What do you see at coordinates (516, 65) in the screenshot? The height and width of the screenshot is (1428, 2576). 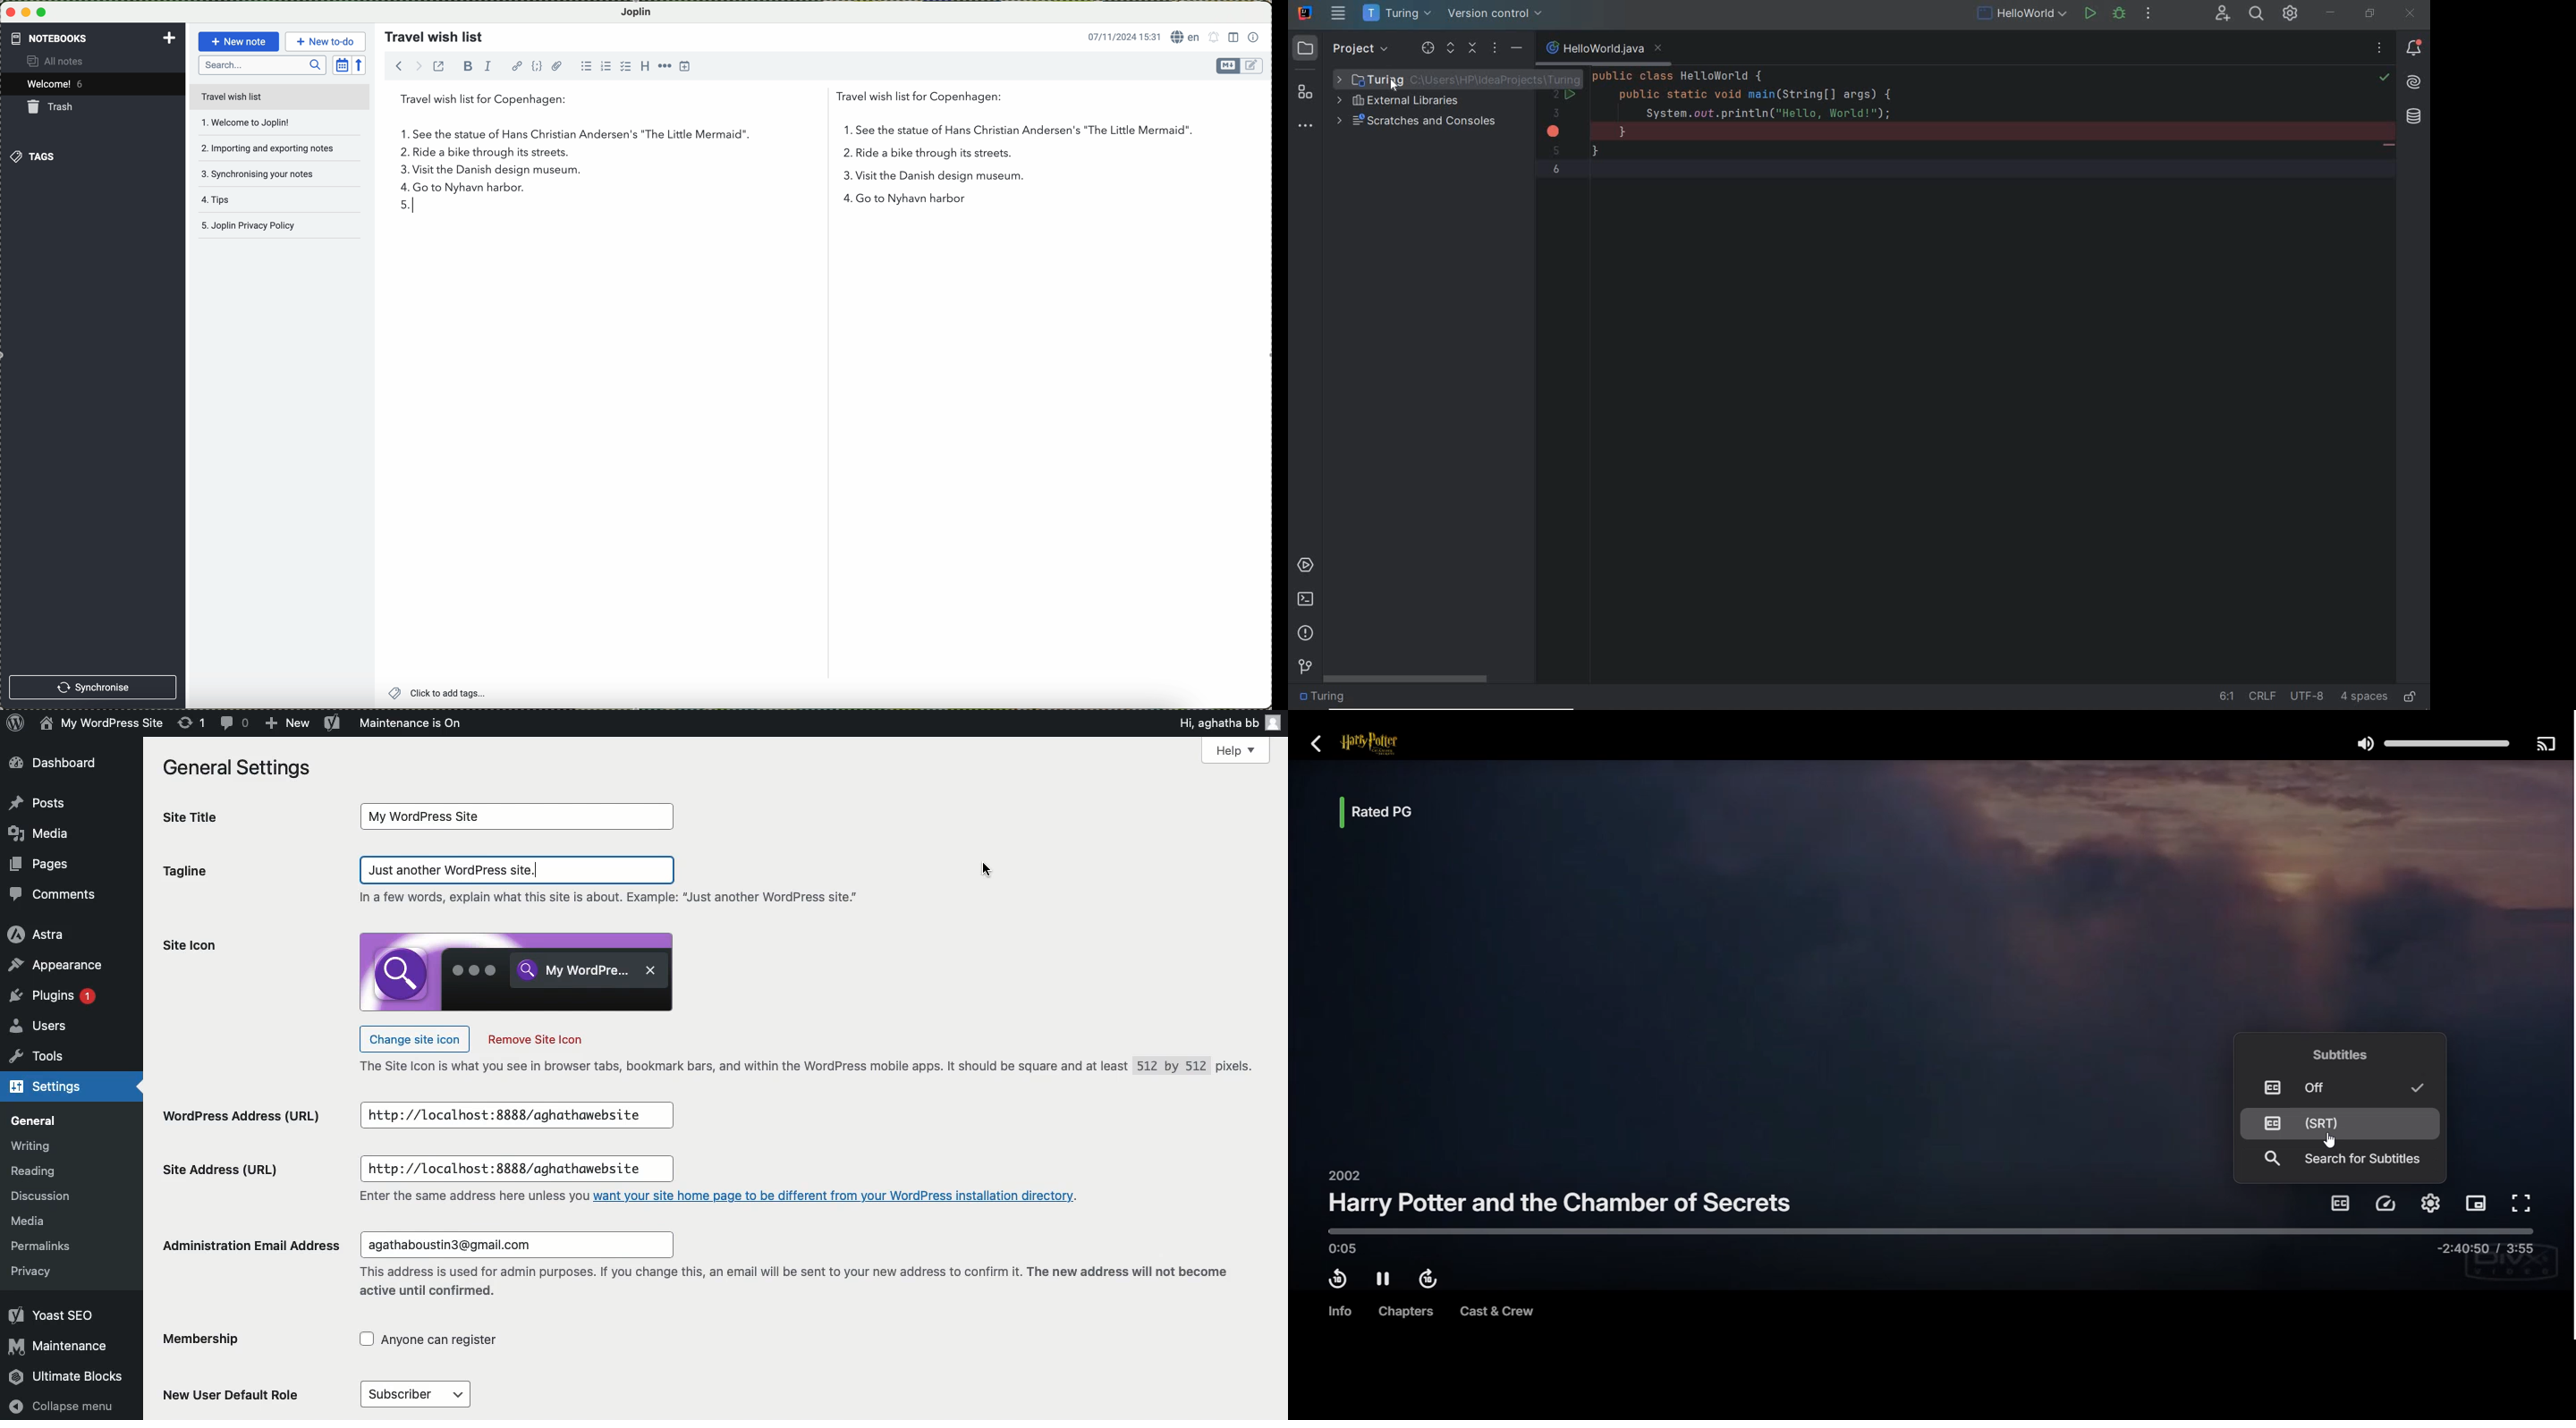 I see `hyperlink` at bounding box center [516, 65].